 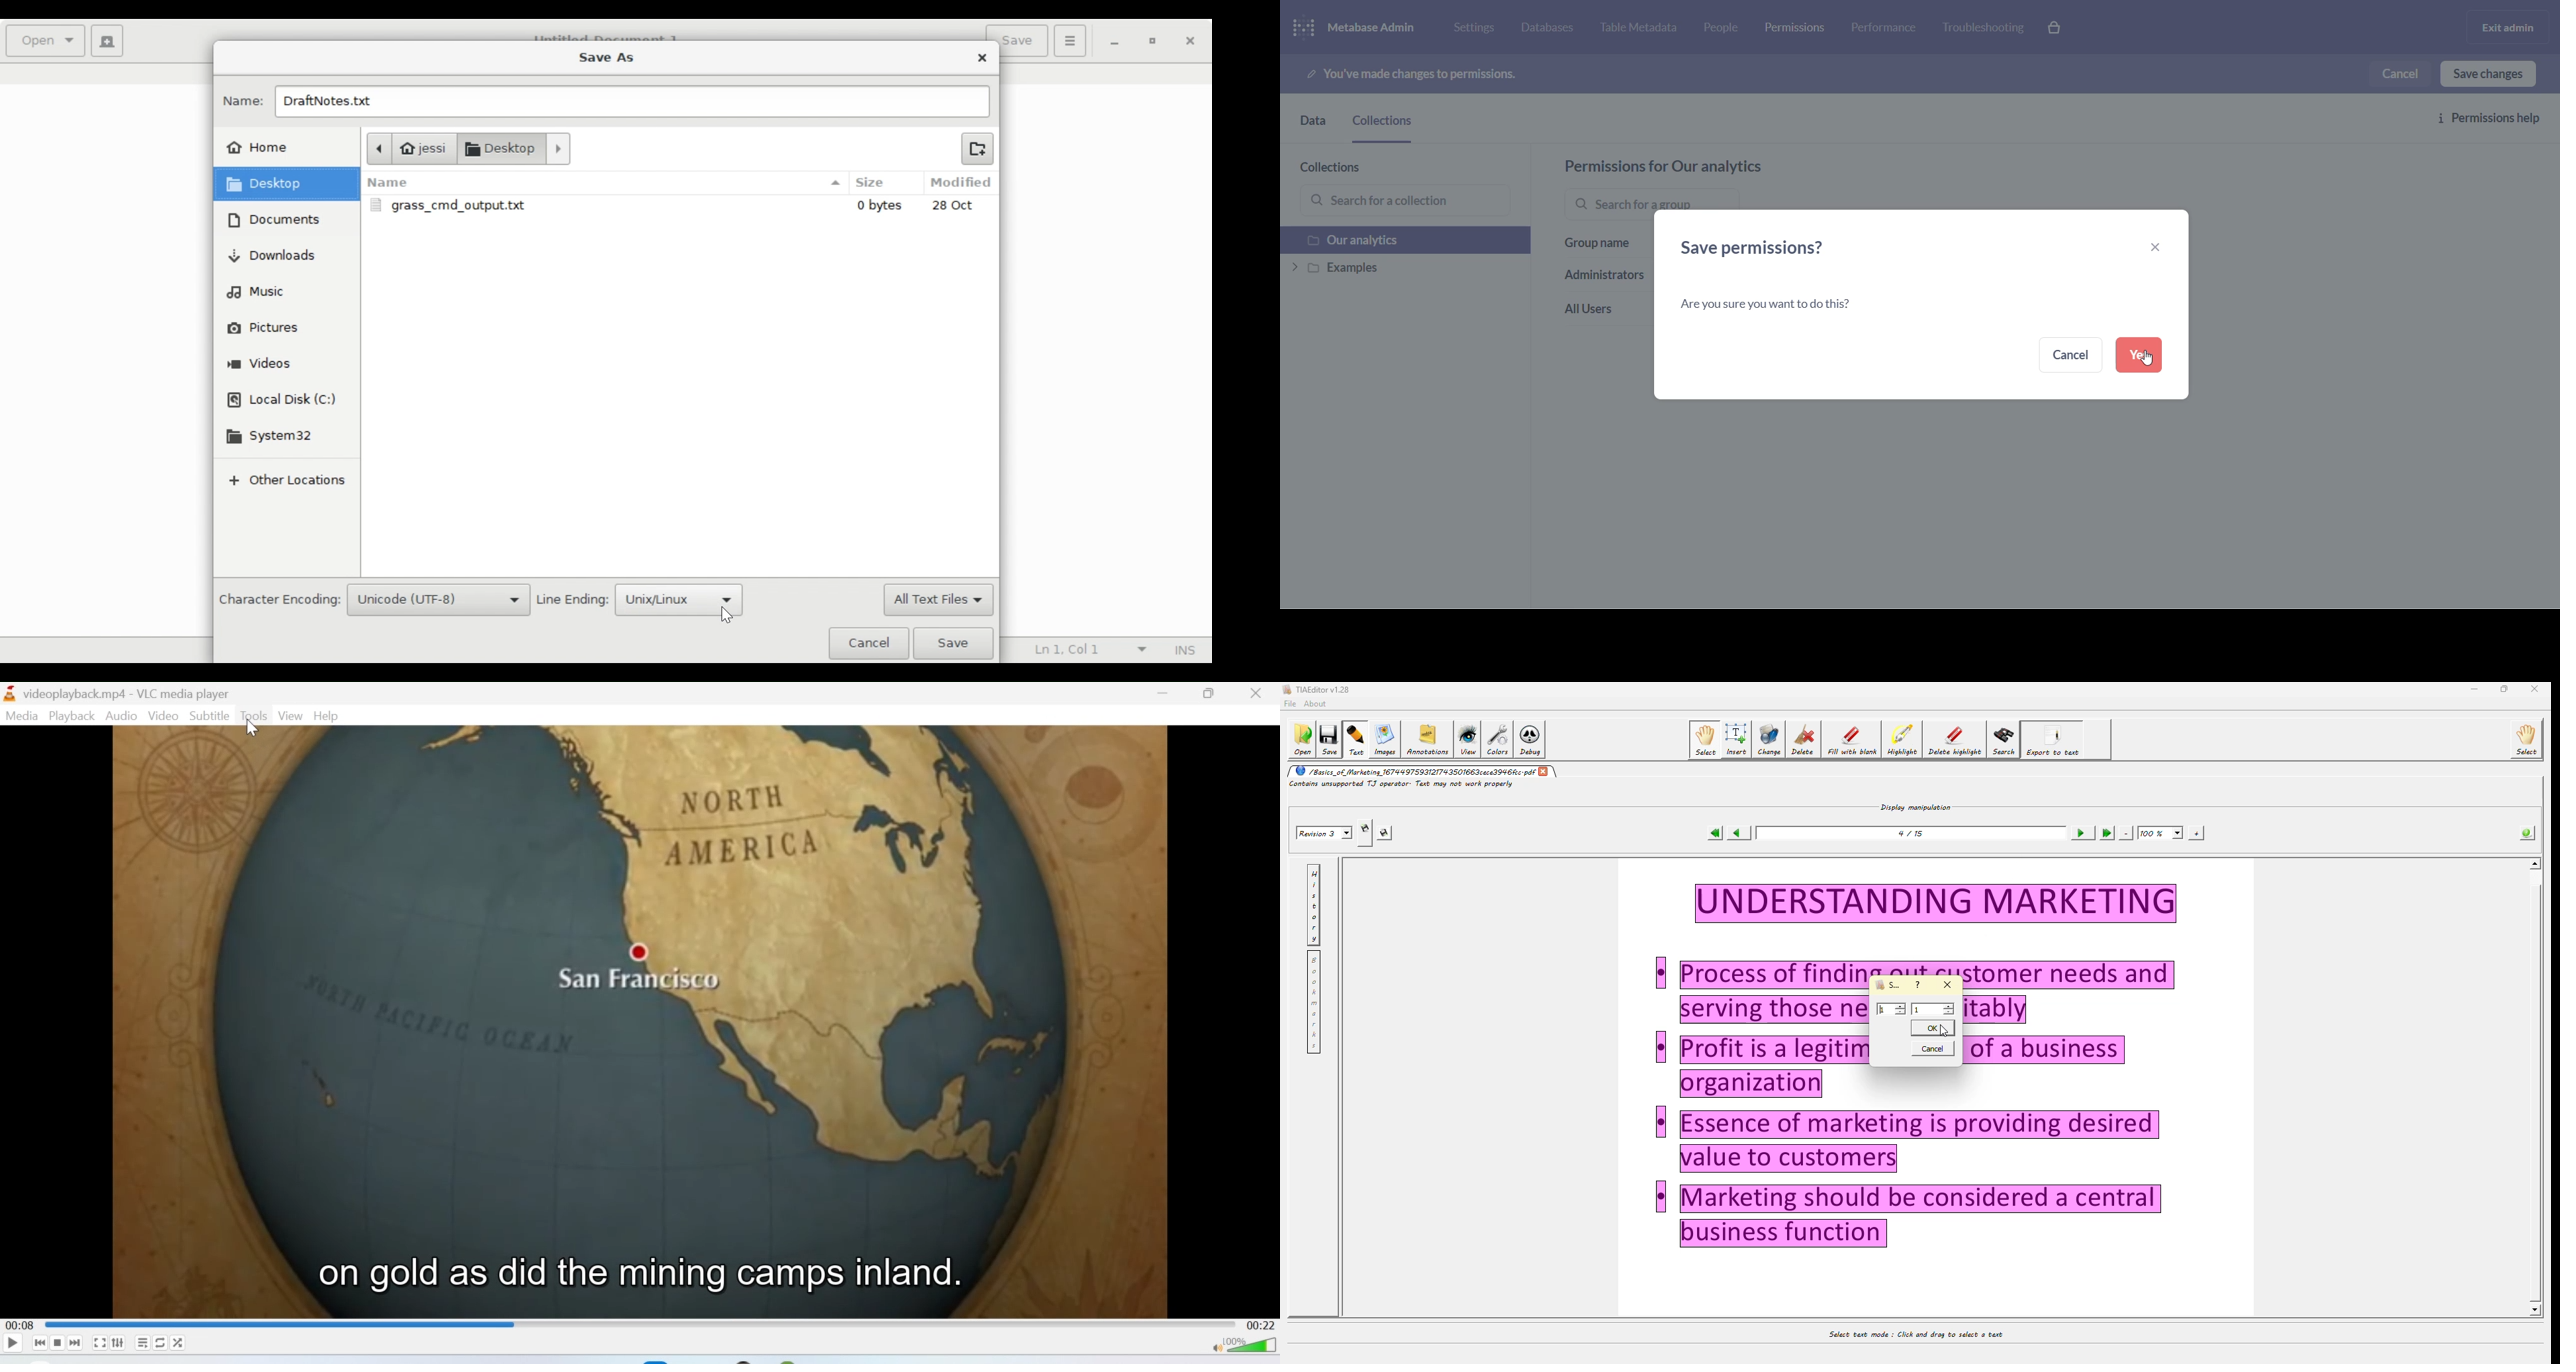 What do you see at coordinates (210, 715) in the screenshot?
I see `Subtitle` at bounding box center [210, 715].